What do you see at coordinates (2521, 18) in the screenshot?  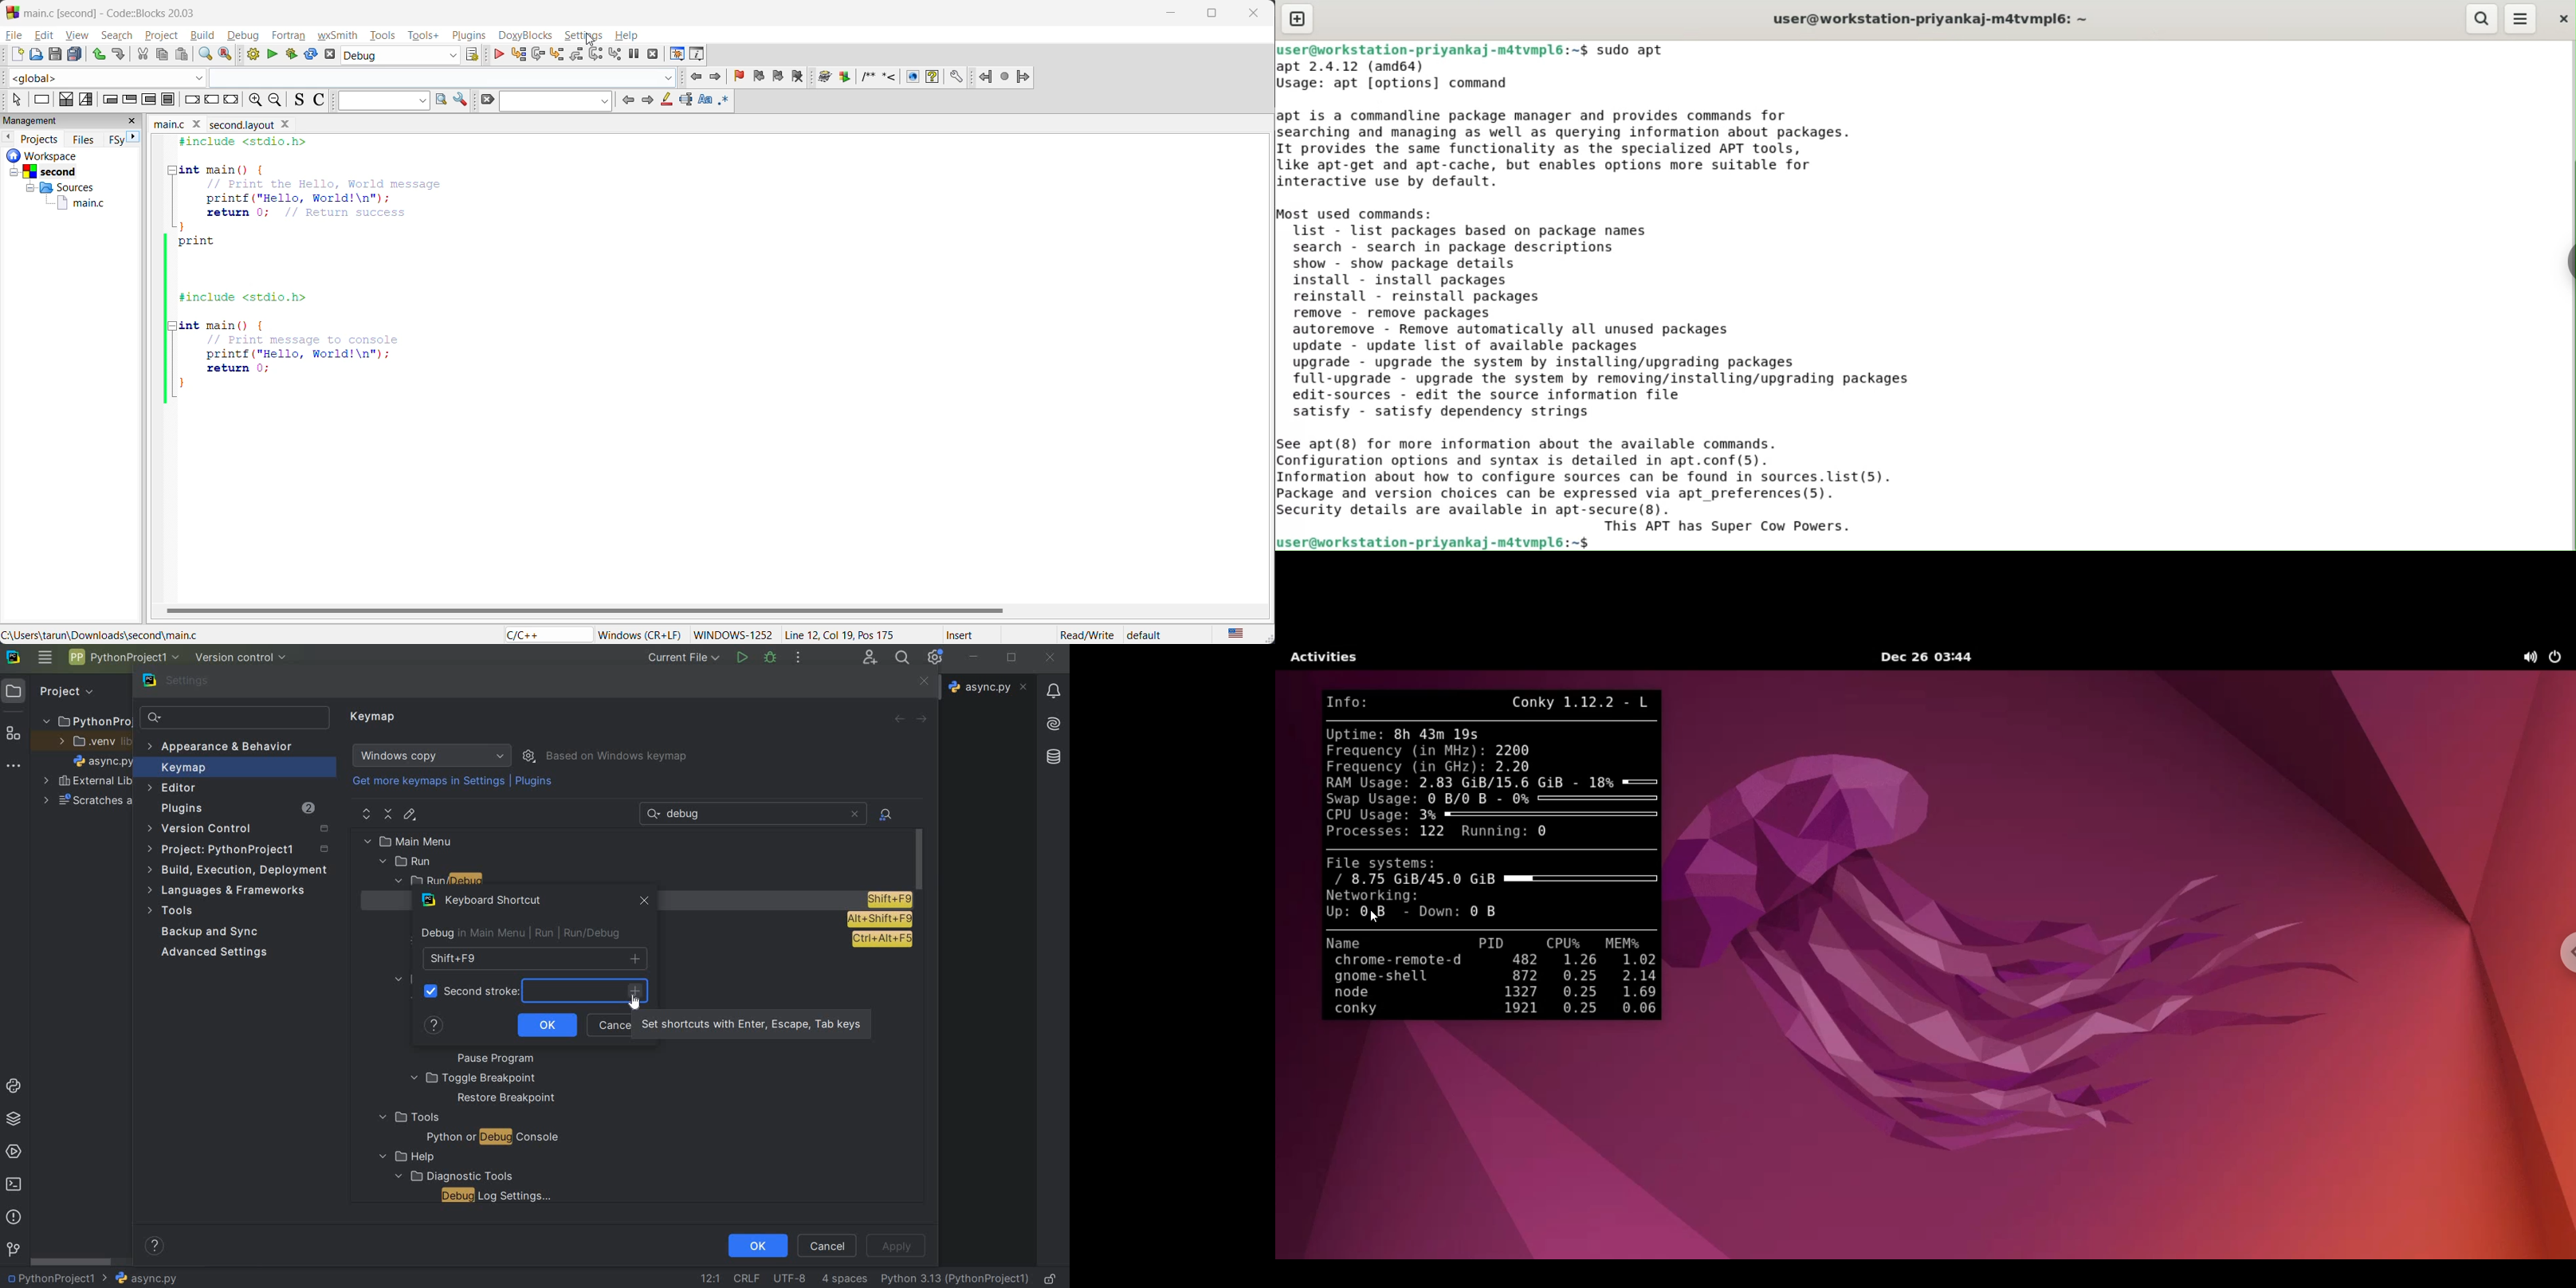 I see `menu` at bounding box center [2521, 18].